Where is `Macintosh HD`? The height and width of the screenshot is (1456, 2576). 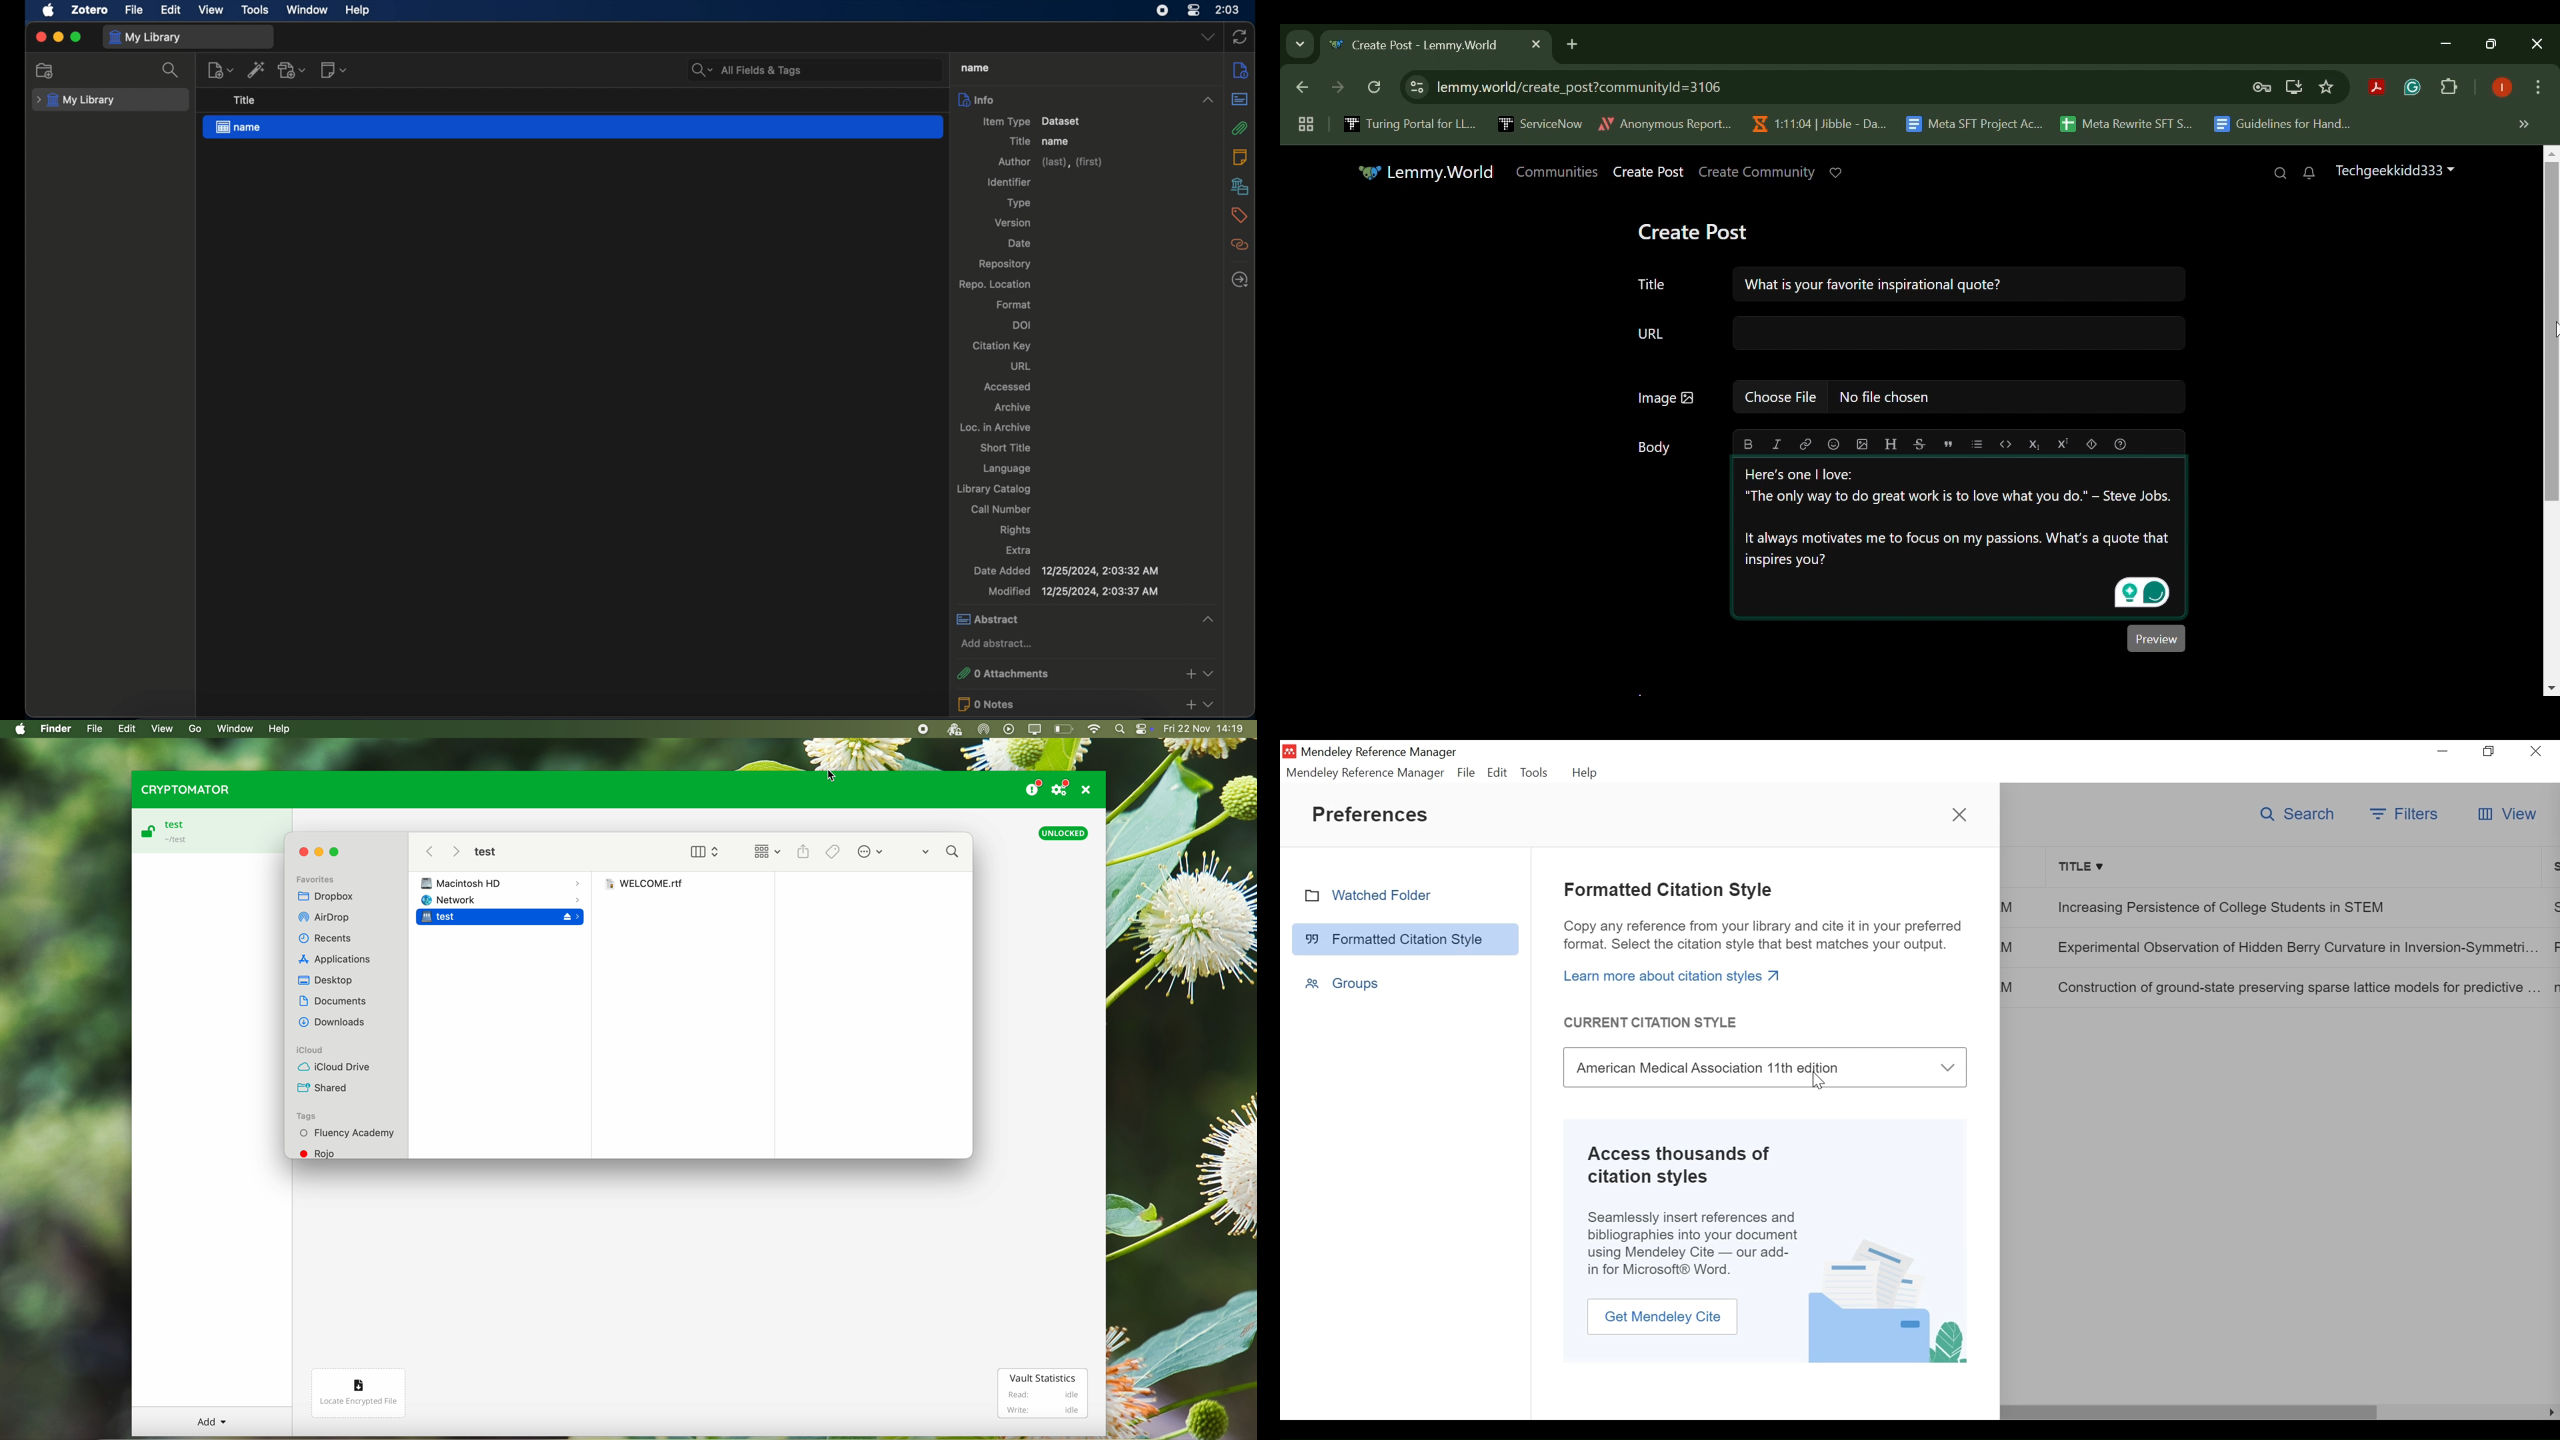
Macintosh HD is located at coordinates (502, 881).